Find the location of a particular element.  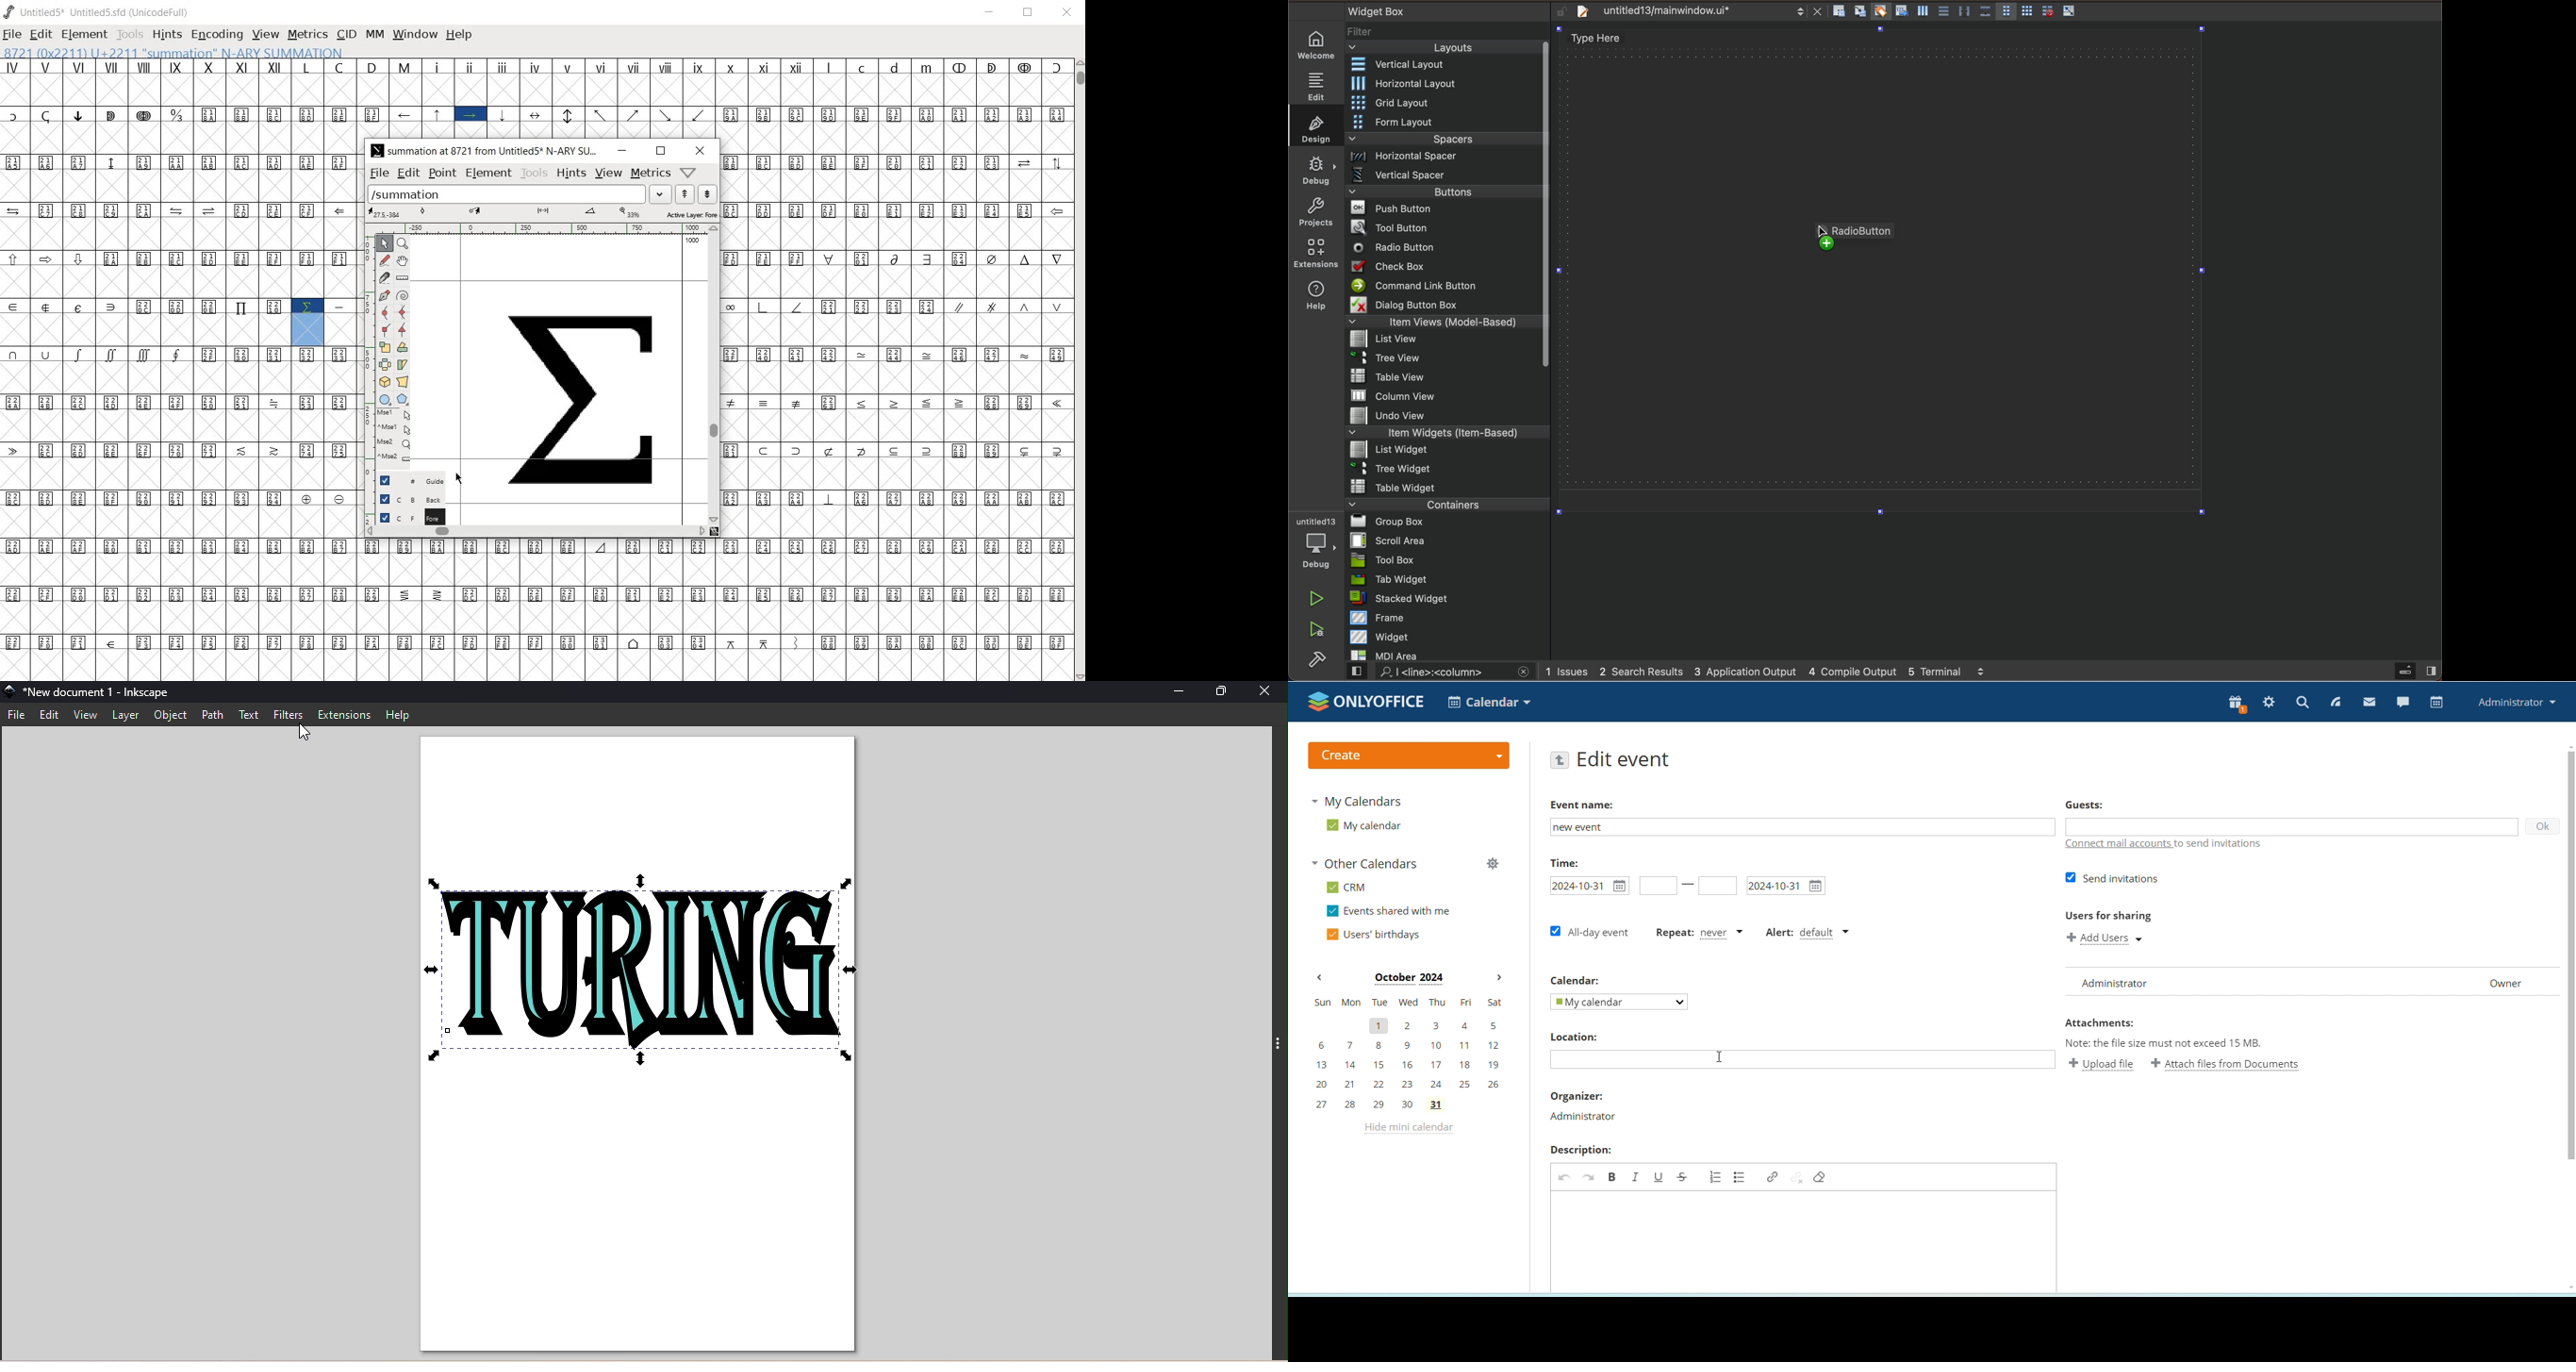

other calendars is located at coordinates (1368, 865).